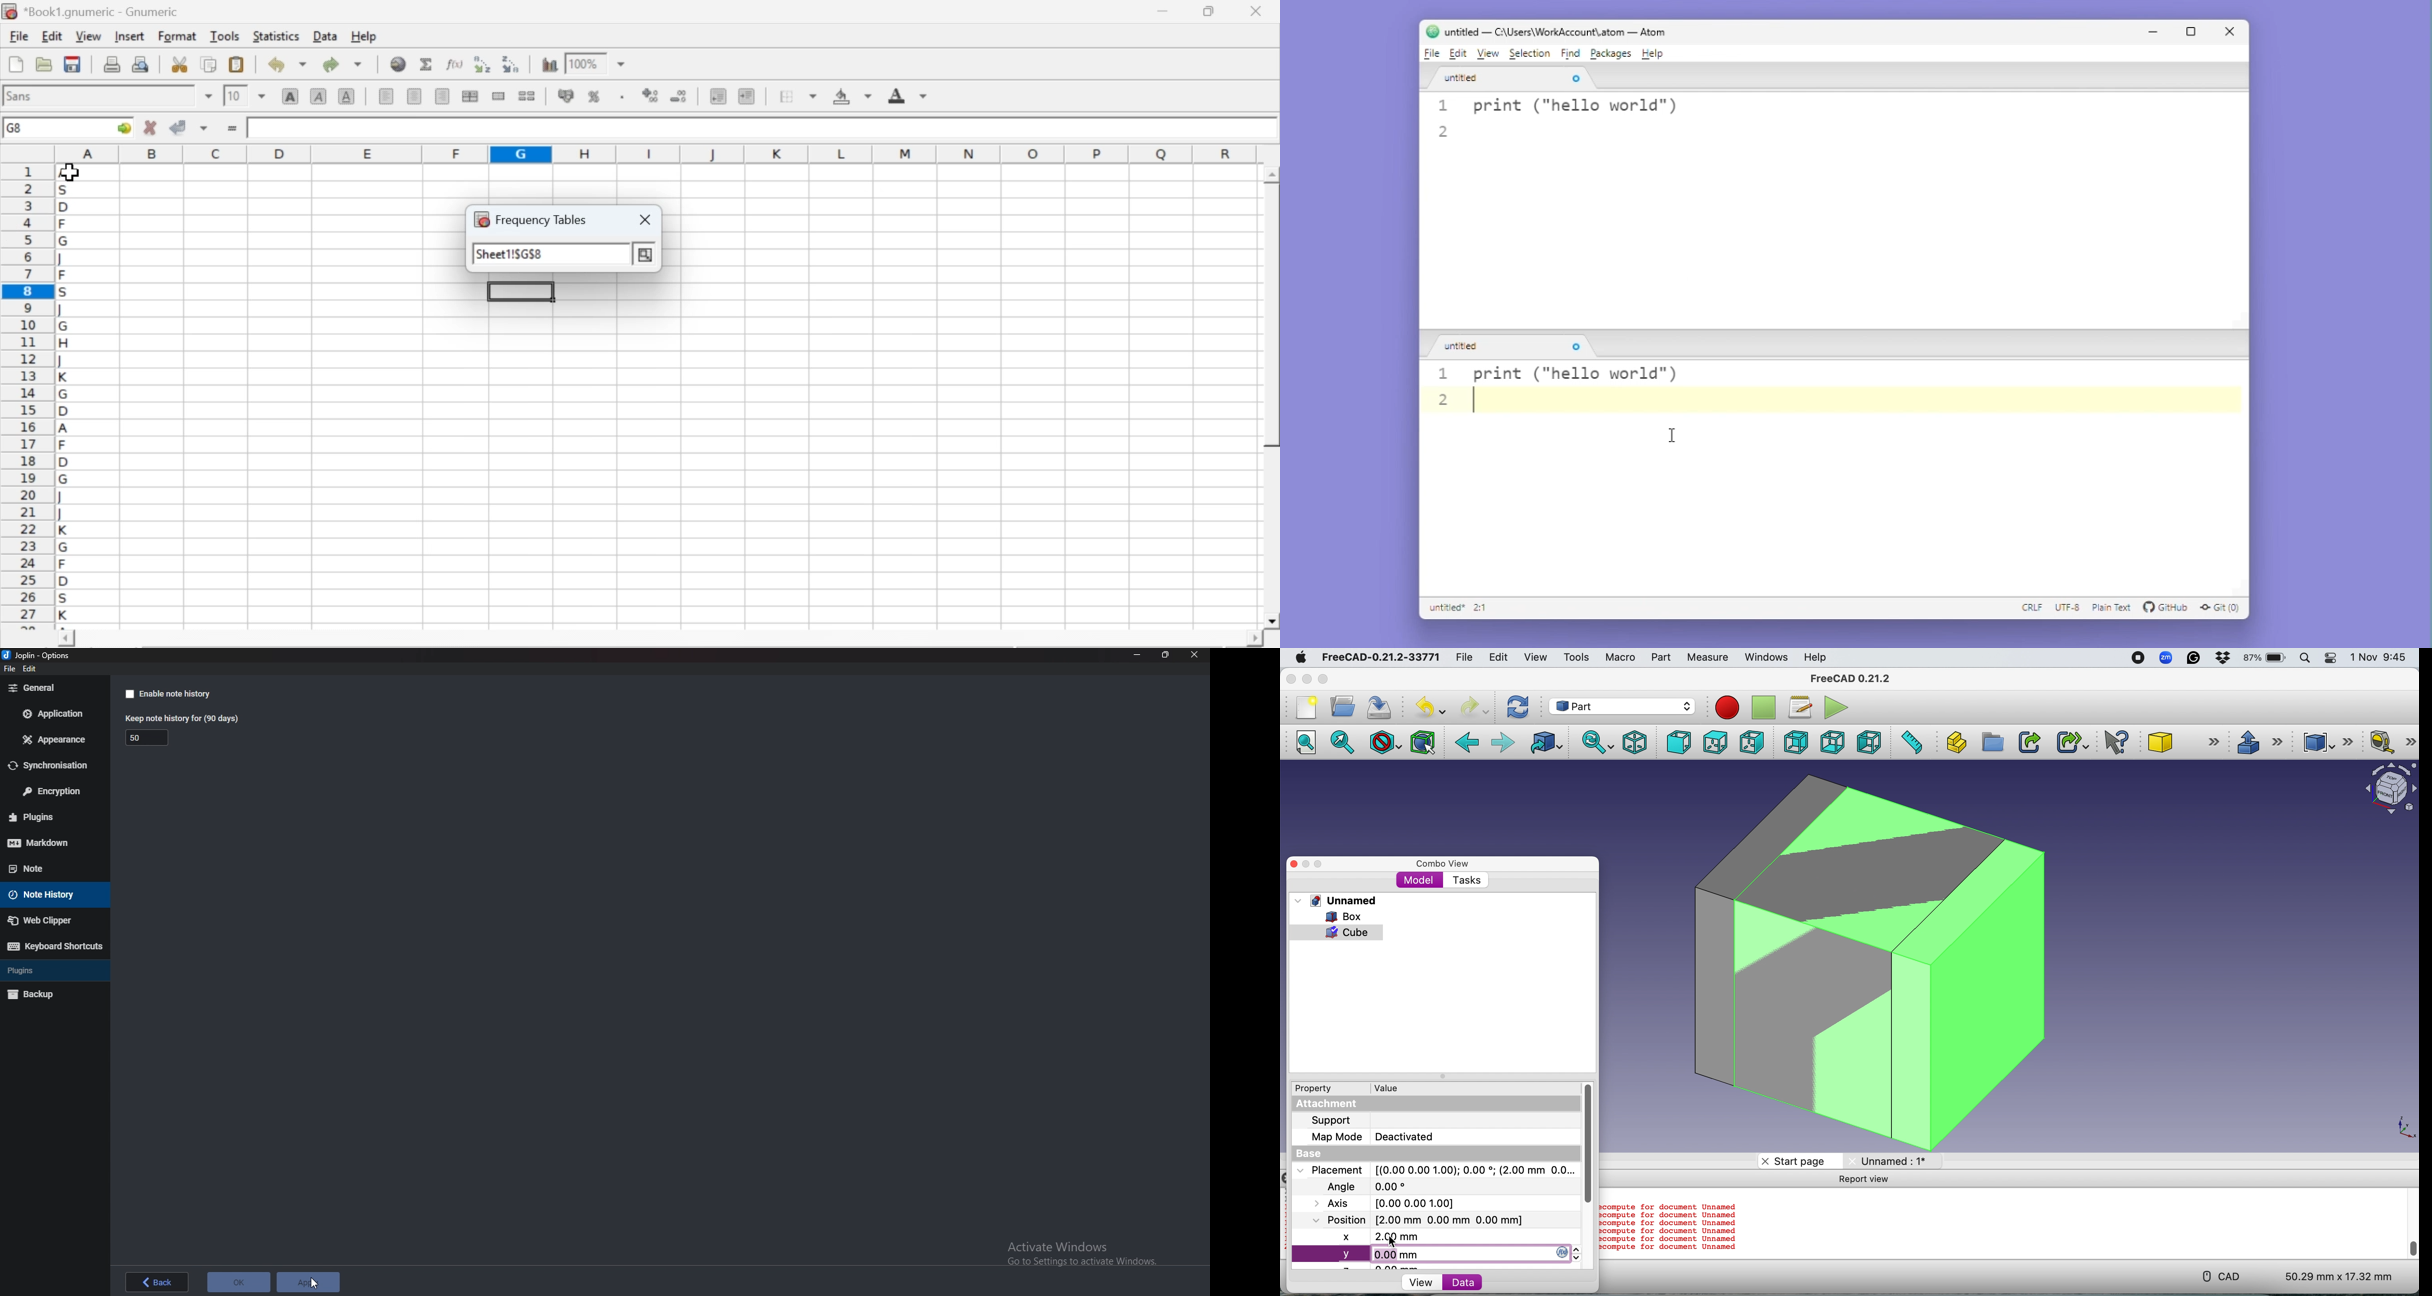 This screenshot has width=2436, height=1316. I want to click on Back up, so click(48, 995).